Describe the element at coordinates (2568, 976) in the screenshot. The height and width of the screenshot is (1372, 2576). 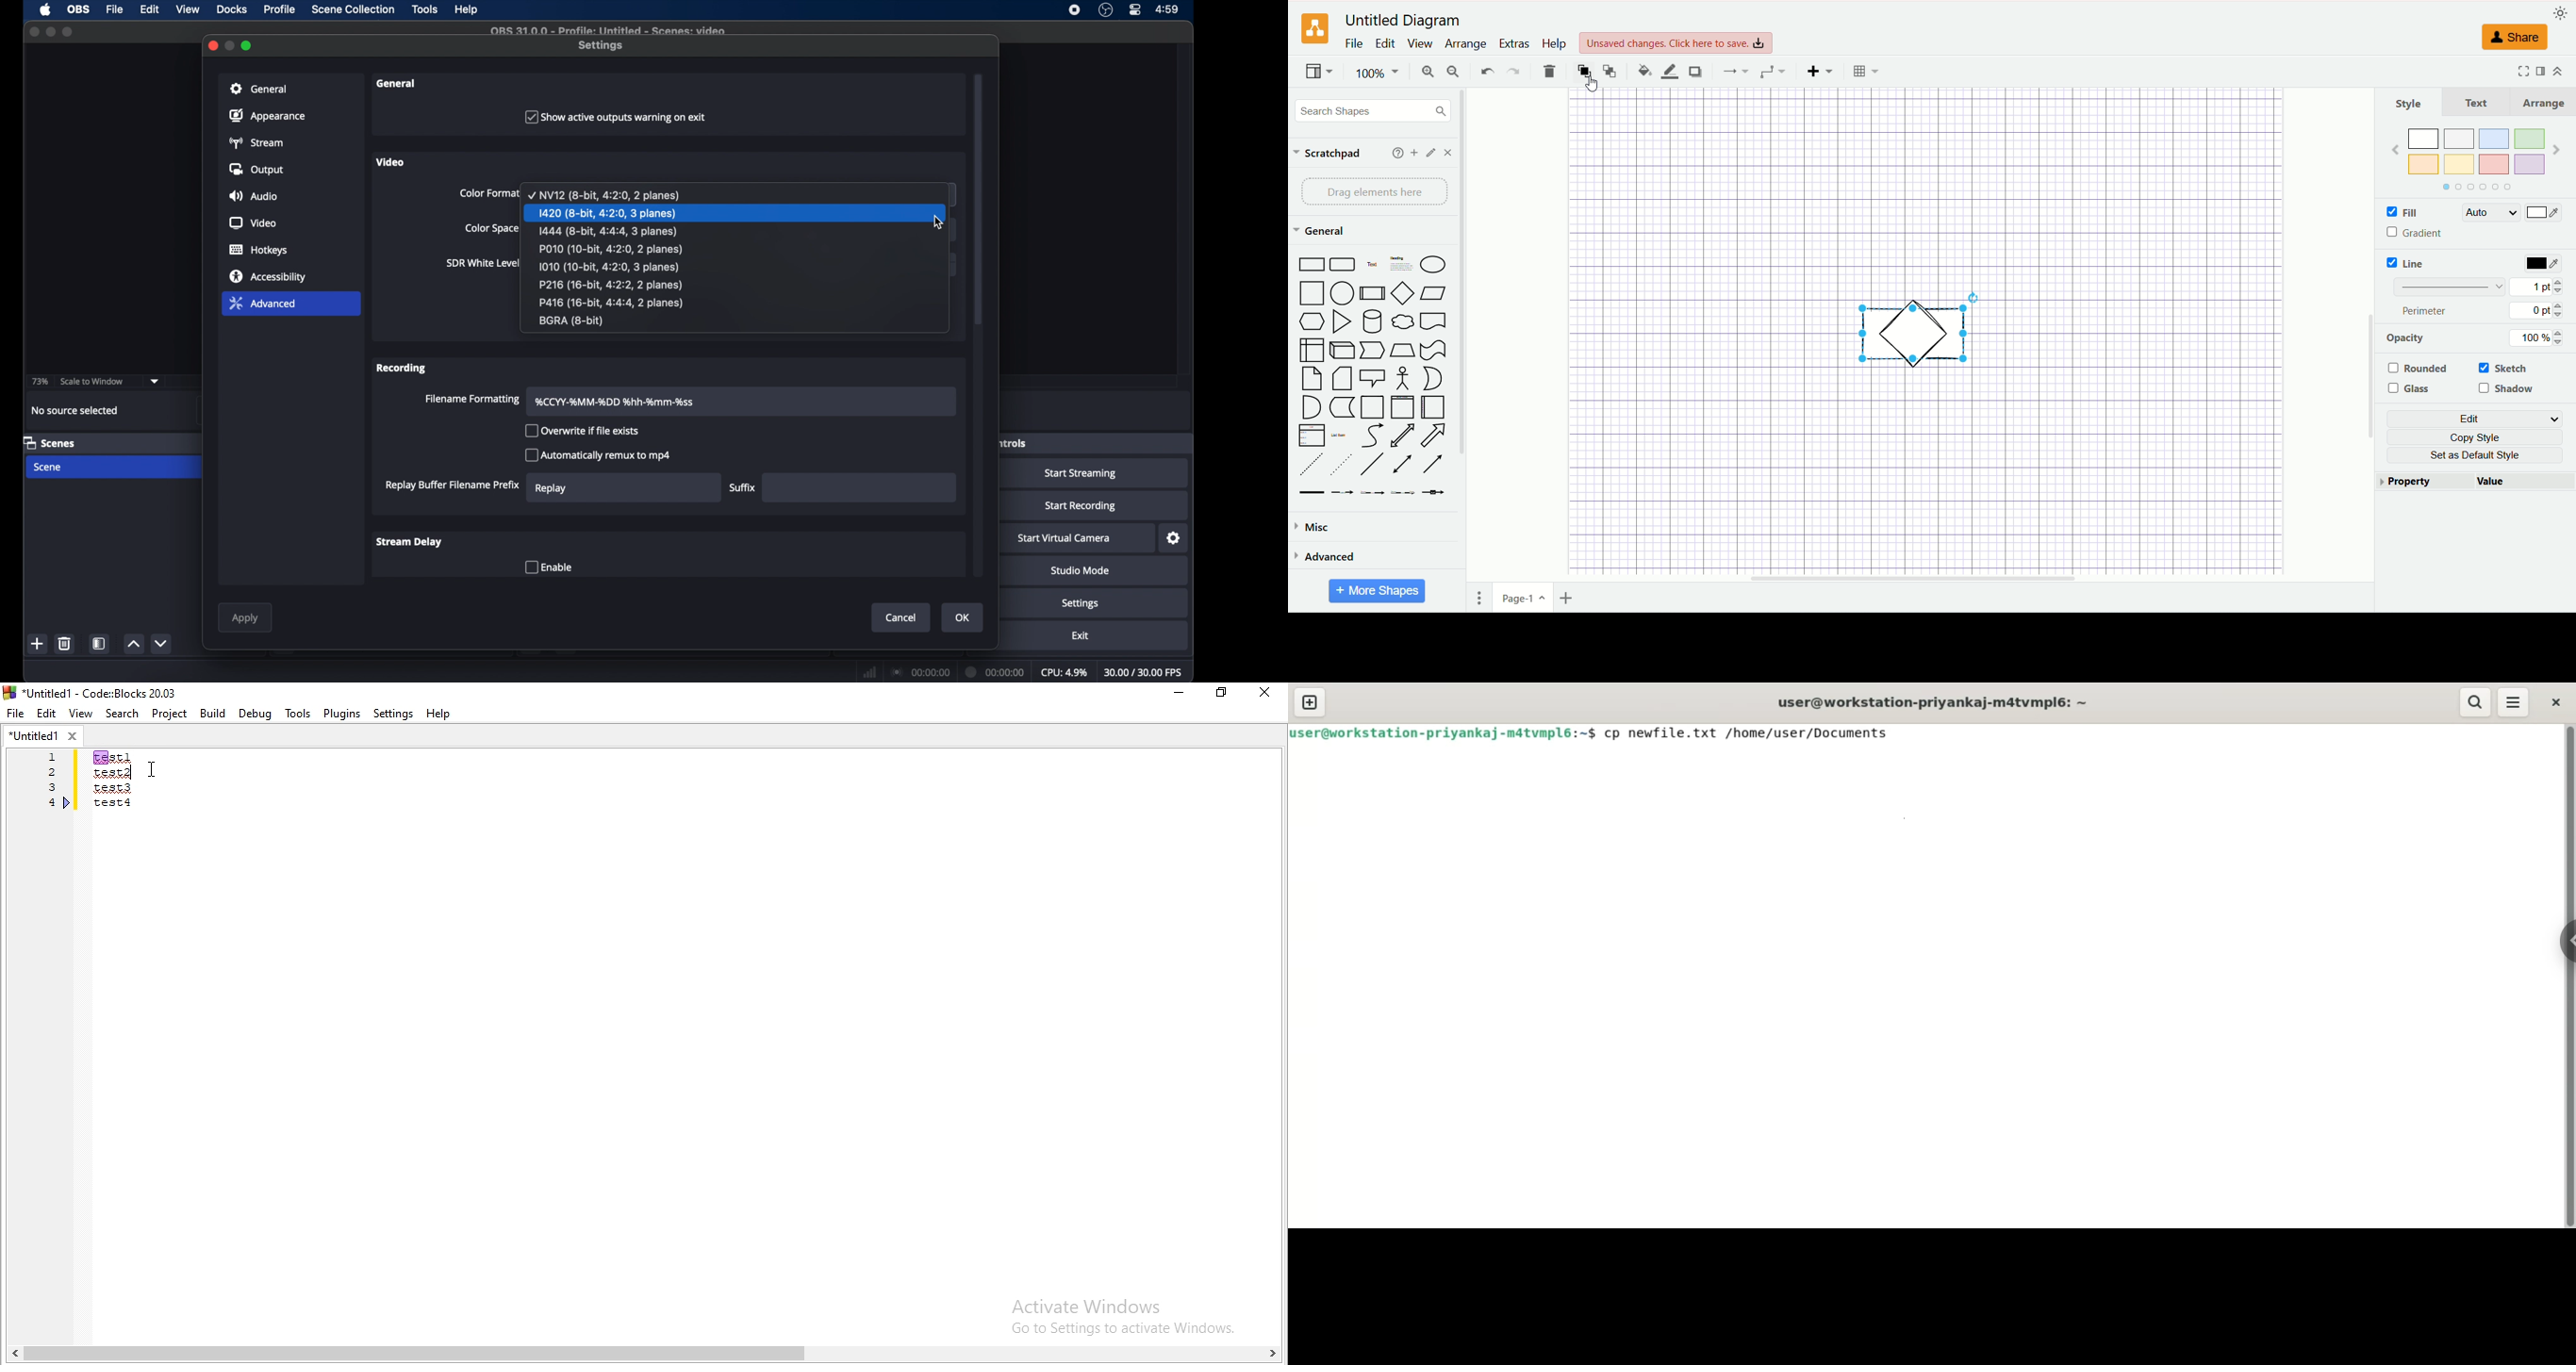
I see `Vertical scroll bar` at that location.